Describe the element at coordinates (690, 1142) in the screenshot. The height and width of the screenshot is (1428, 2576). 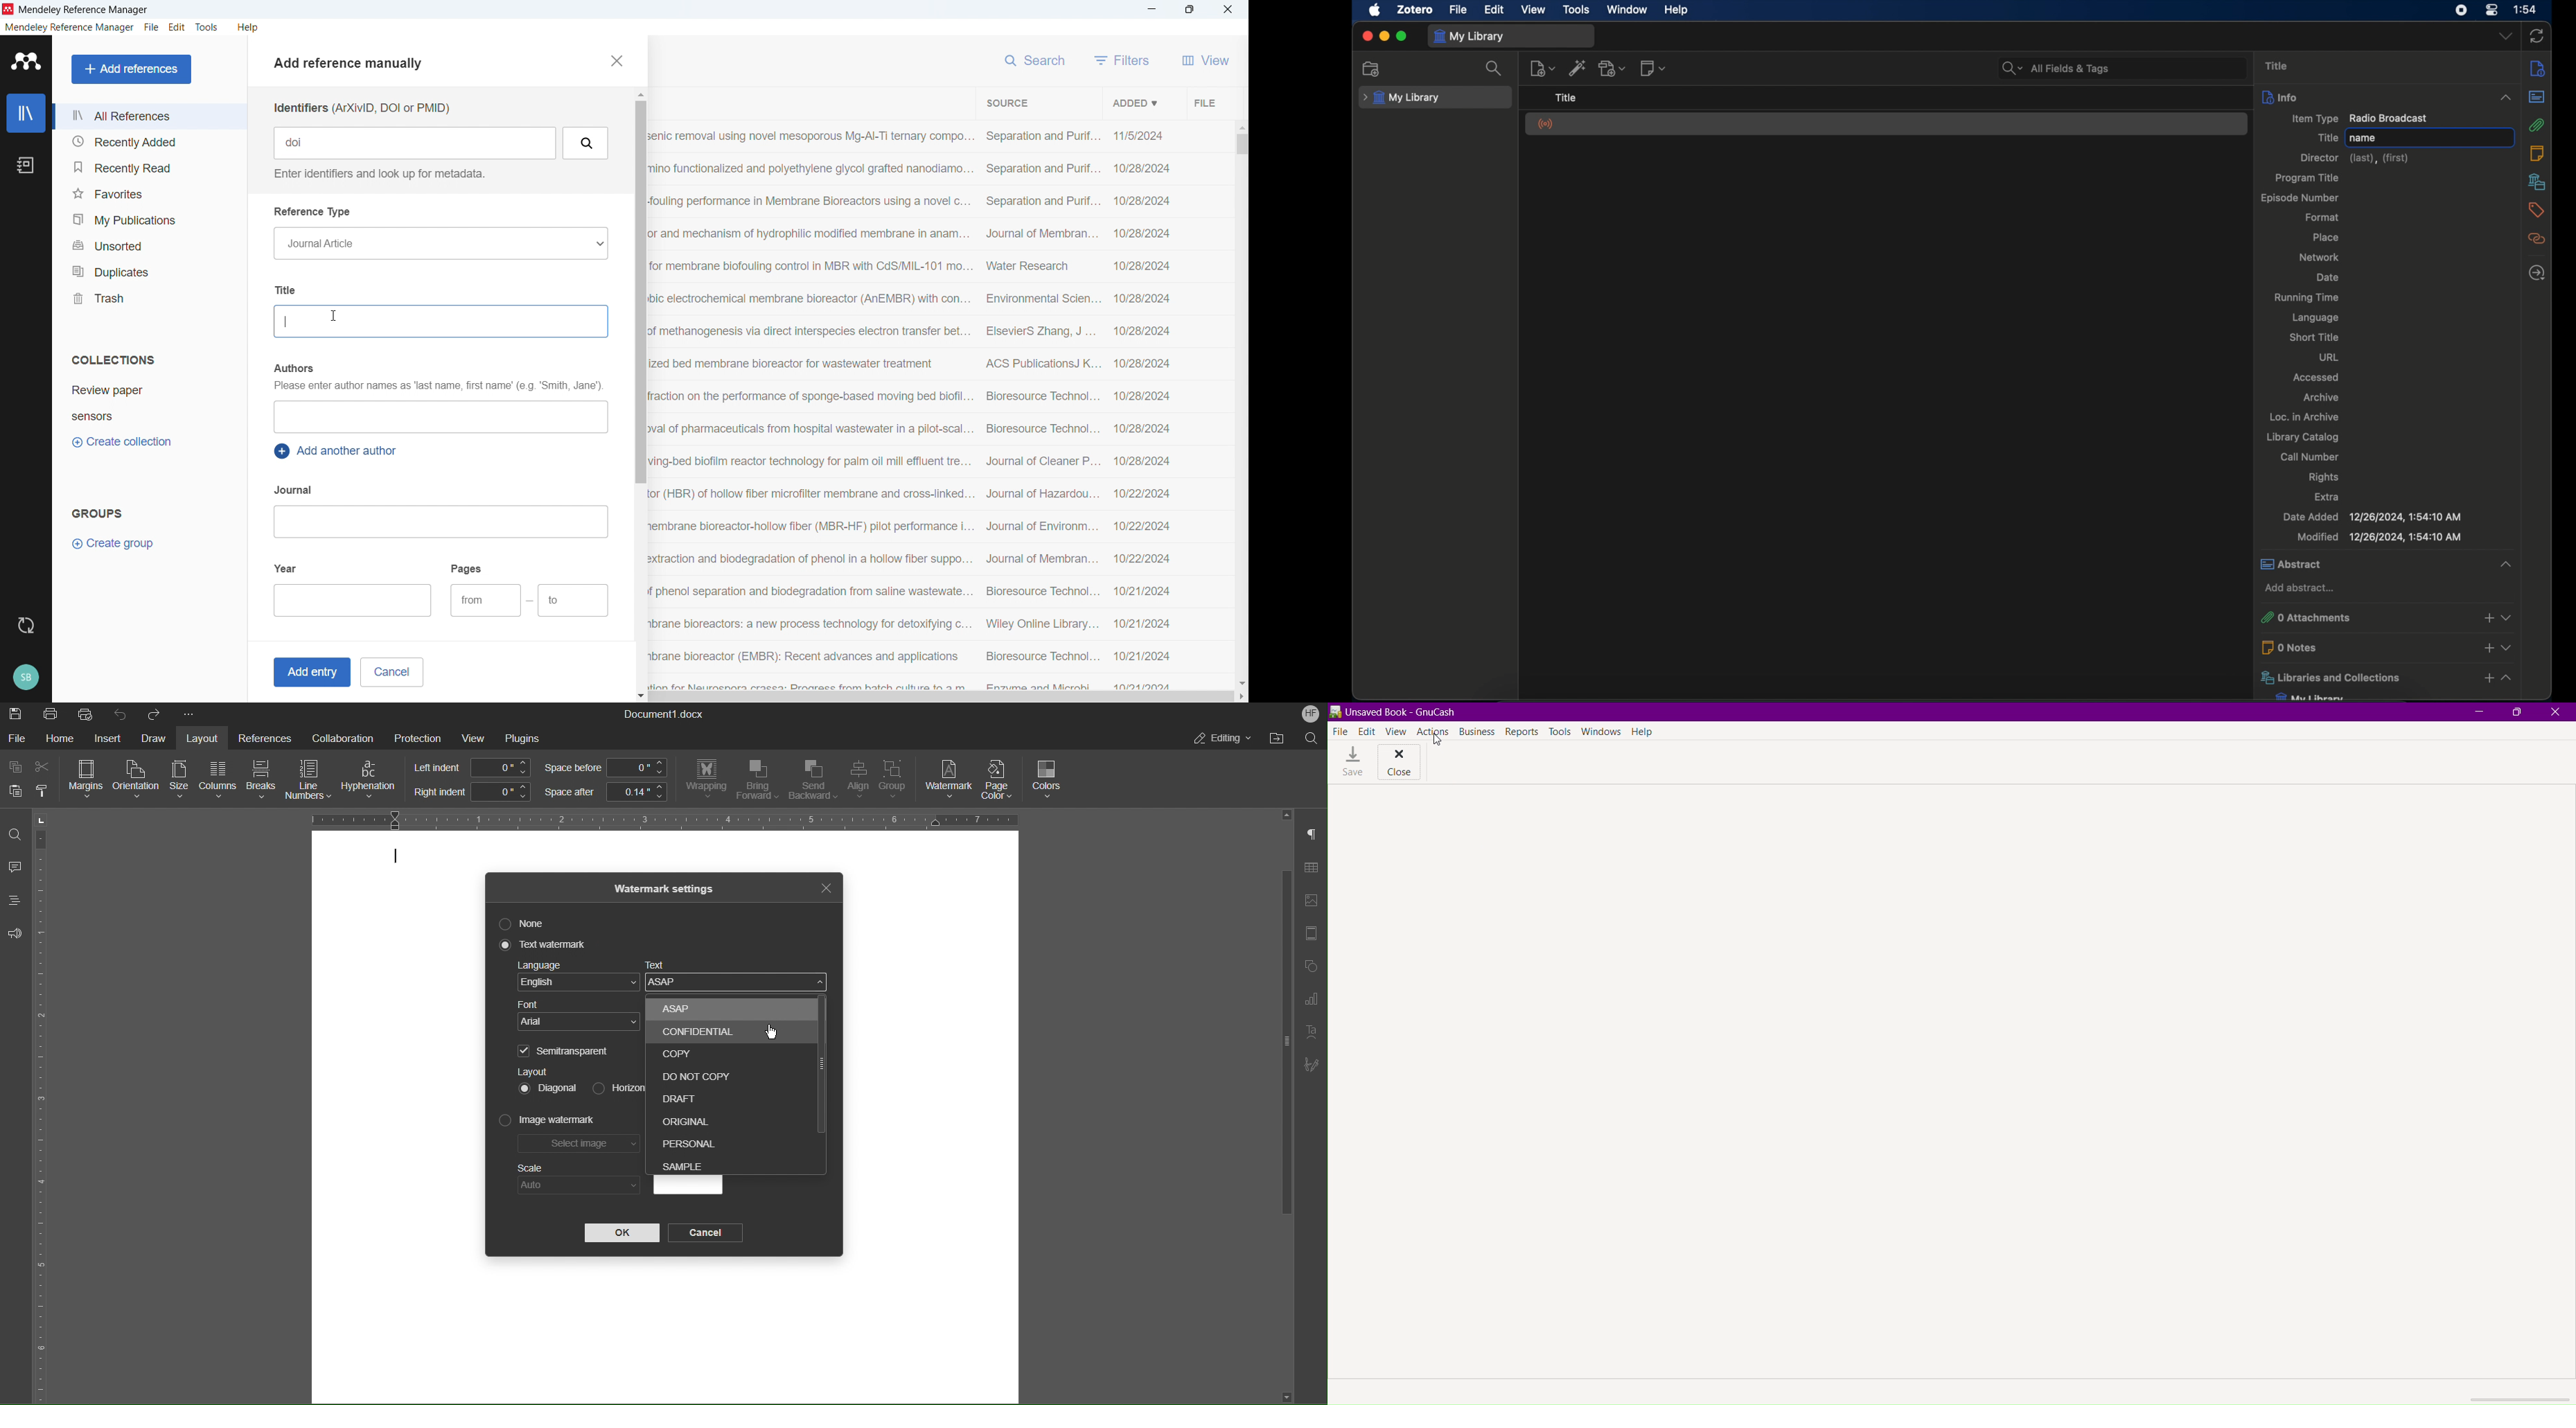
I see `Personal` at that location.